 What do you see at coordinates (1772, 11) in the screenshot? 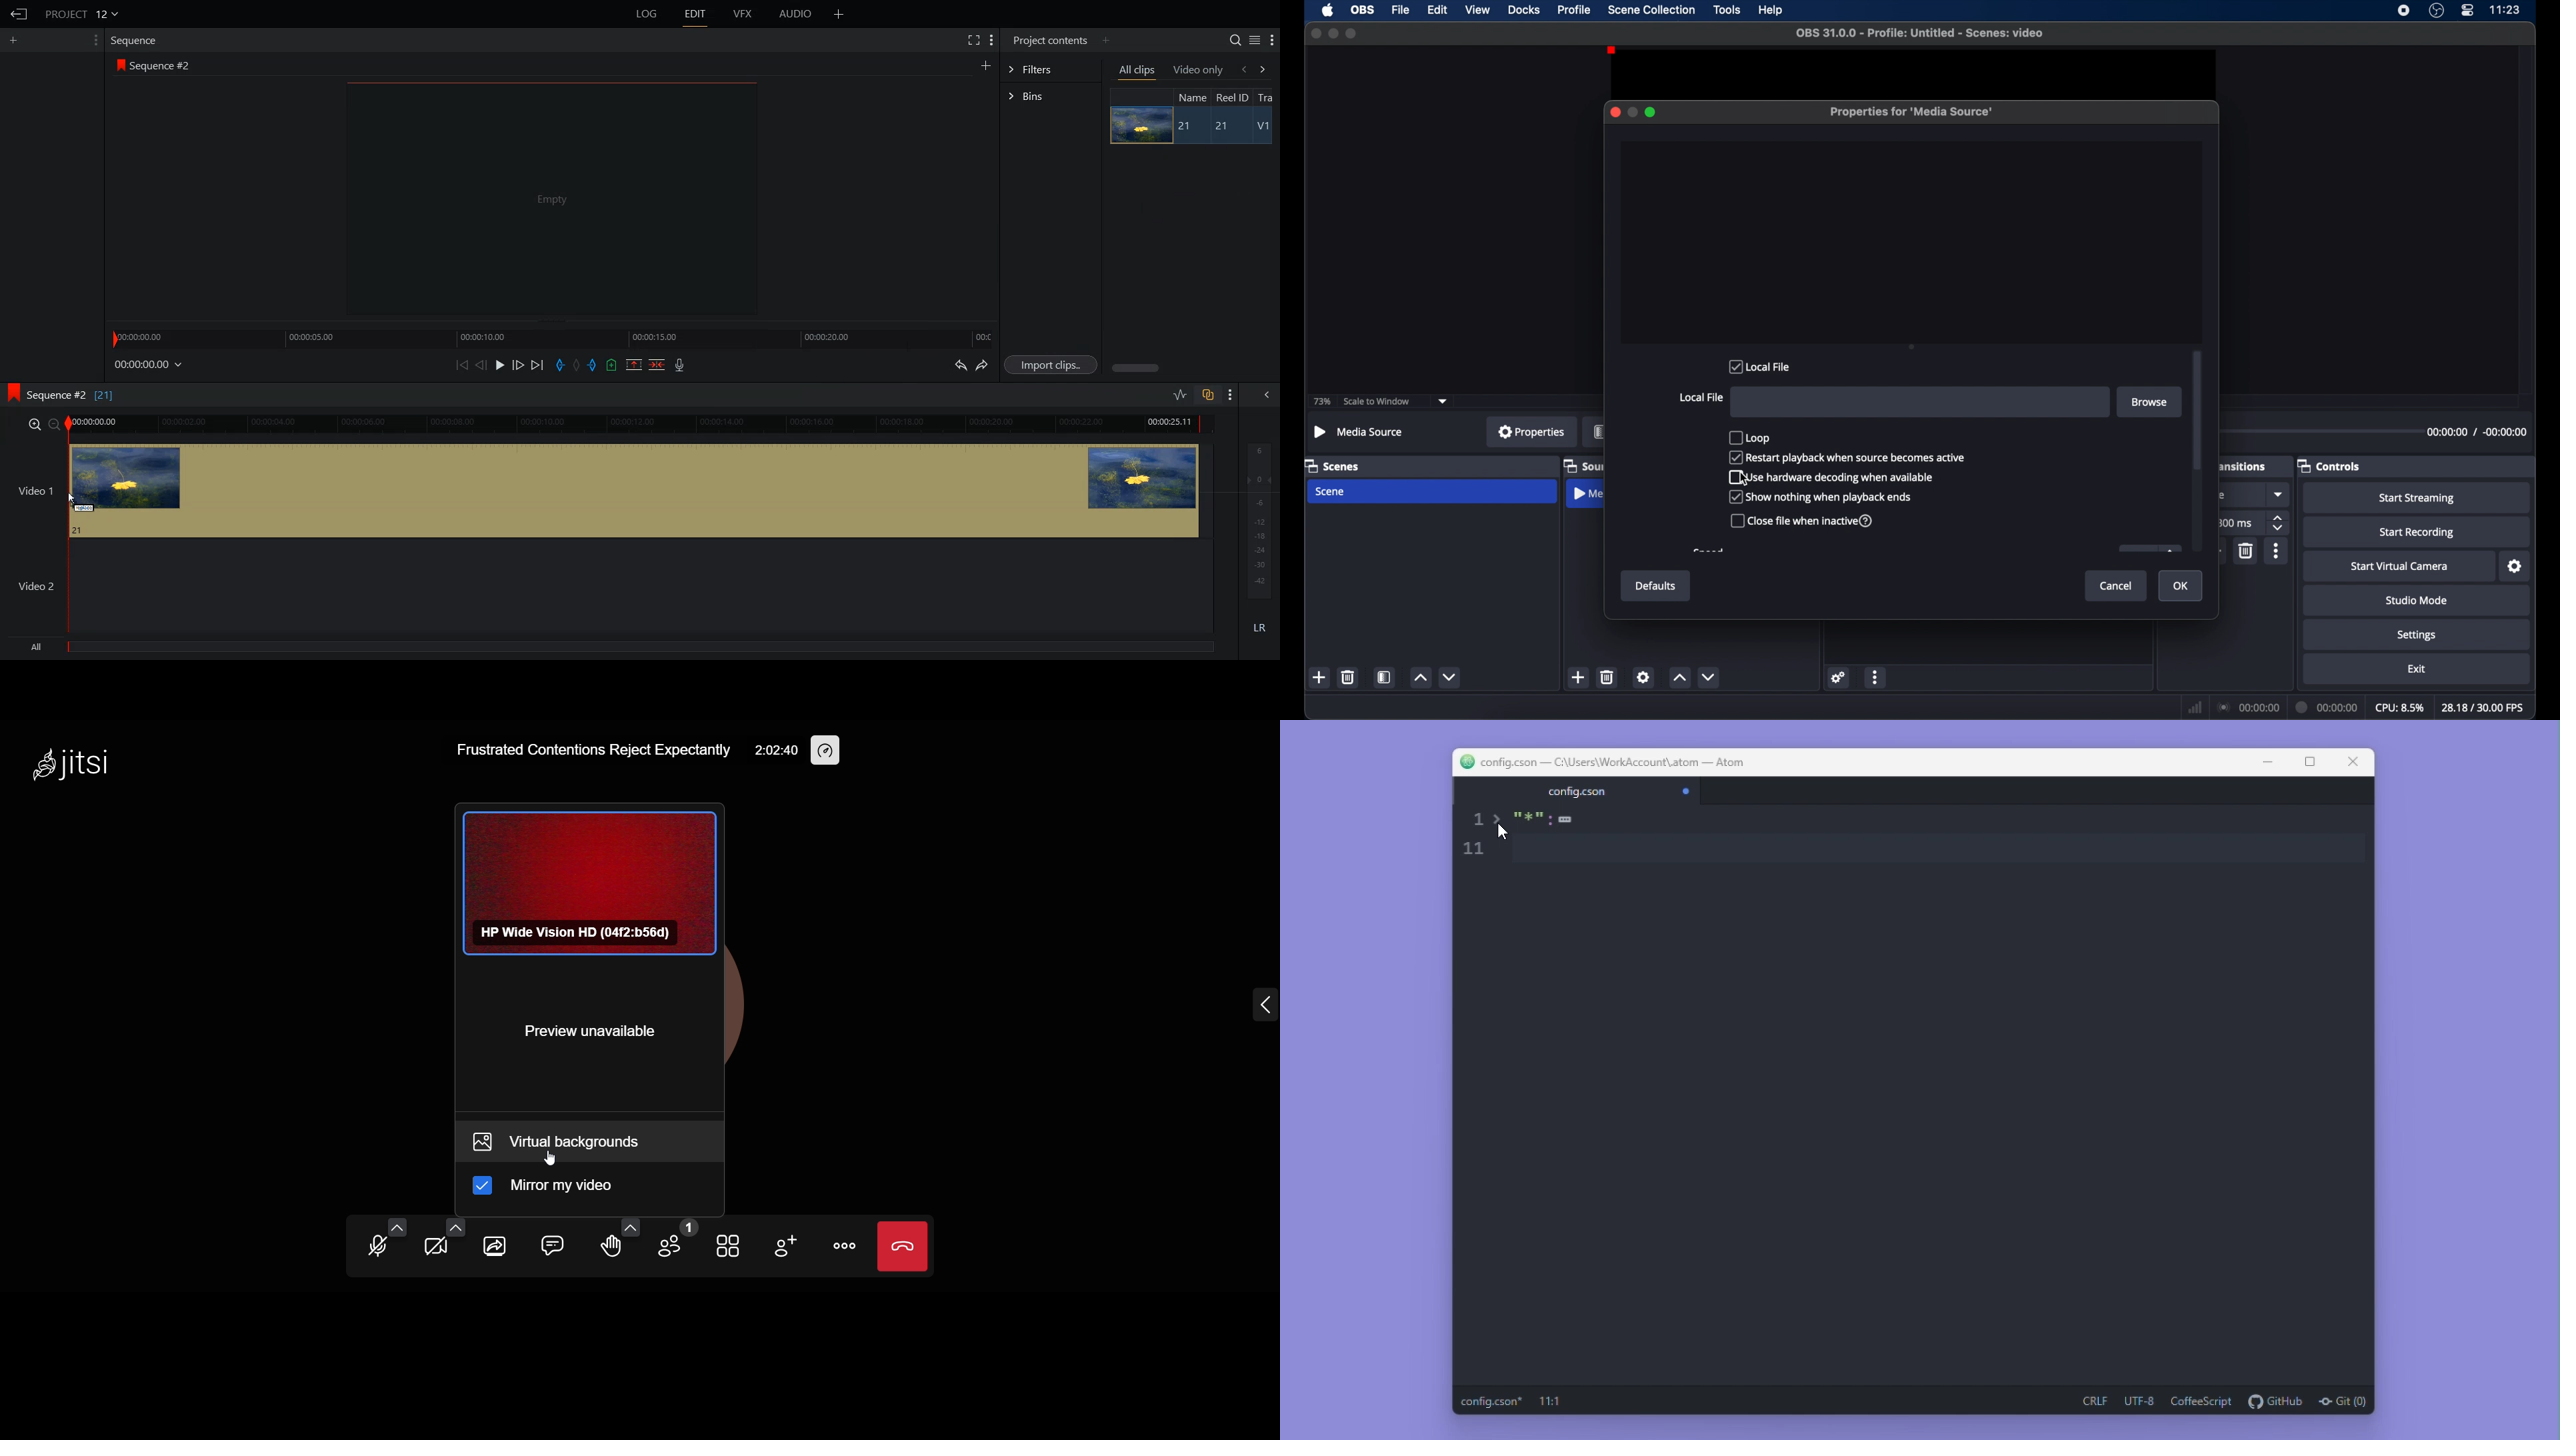
I see `help` at bounding box center [1772, 11].